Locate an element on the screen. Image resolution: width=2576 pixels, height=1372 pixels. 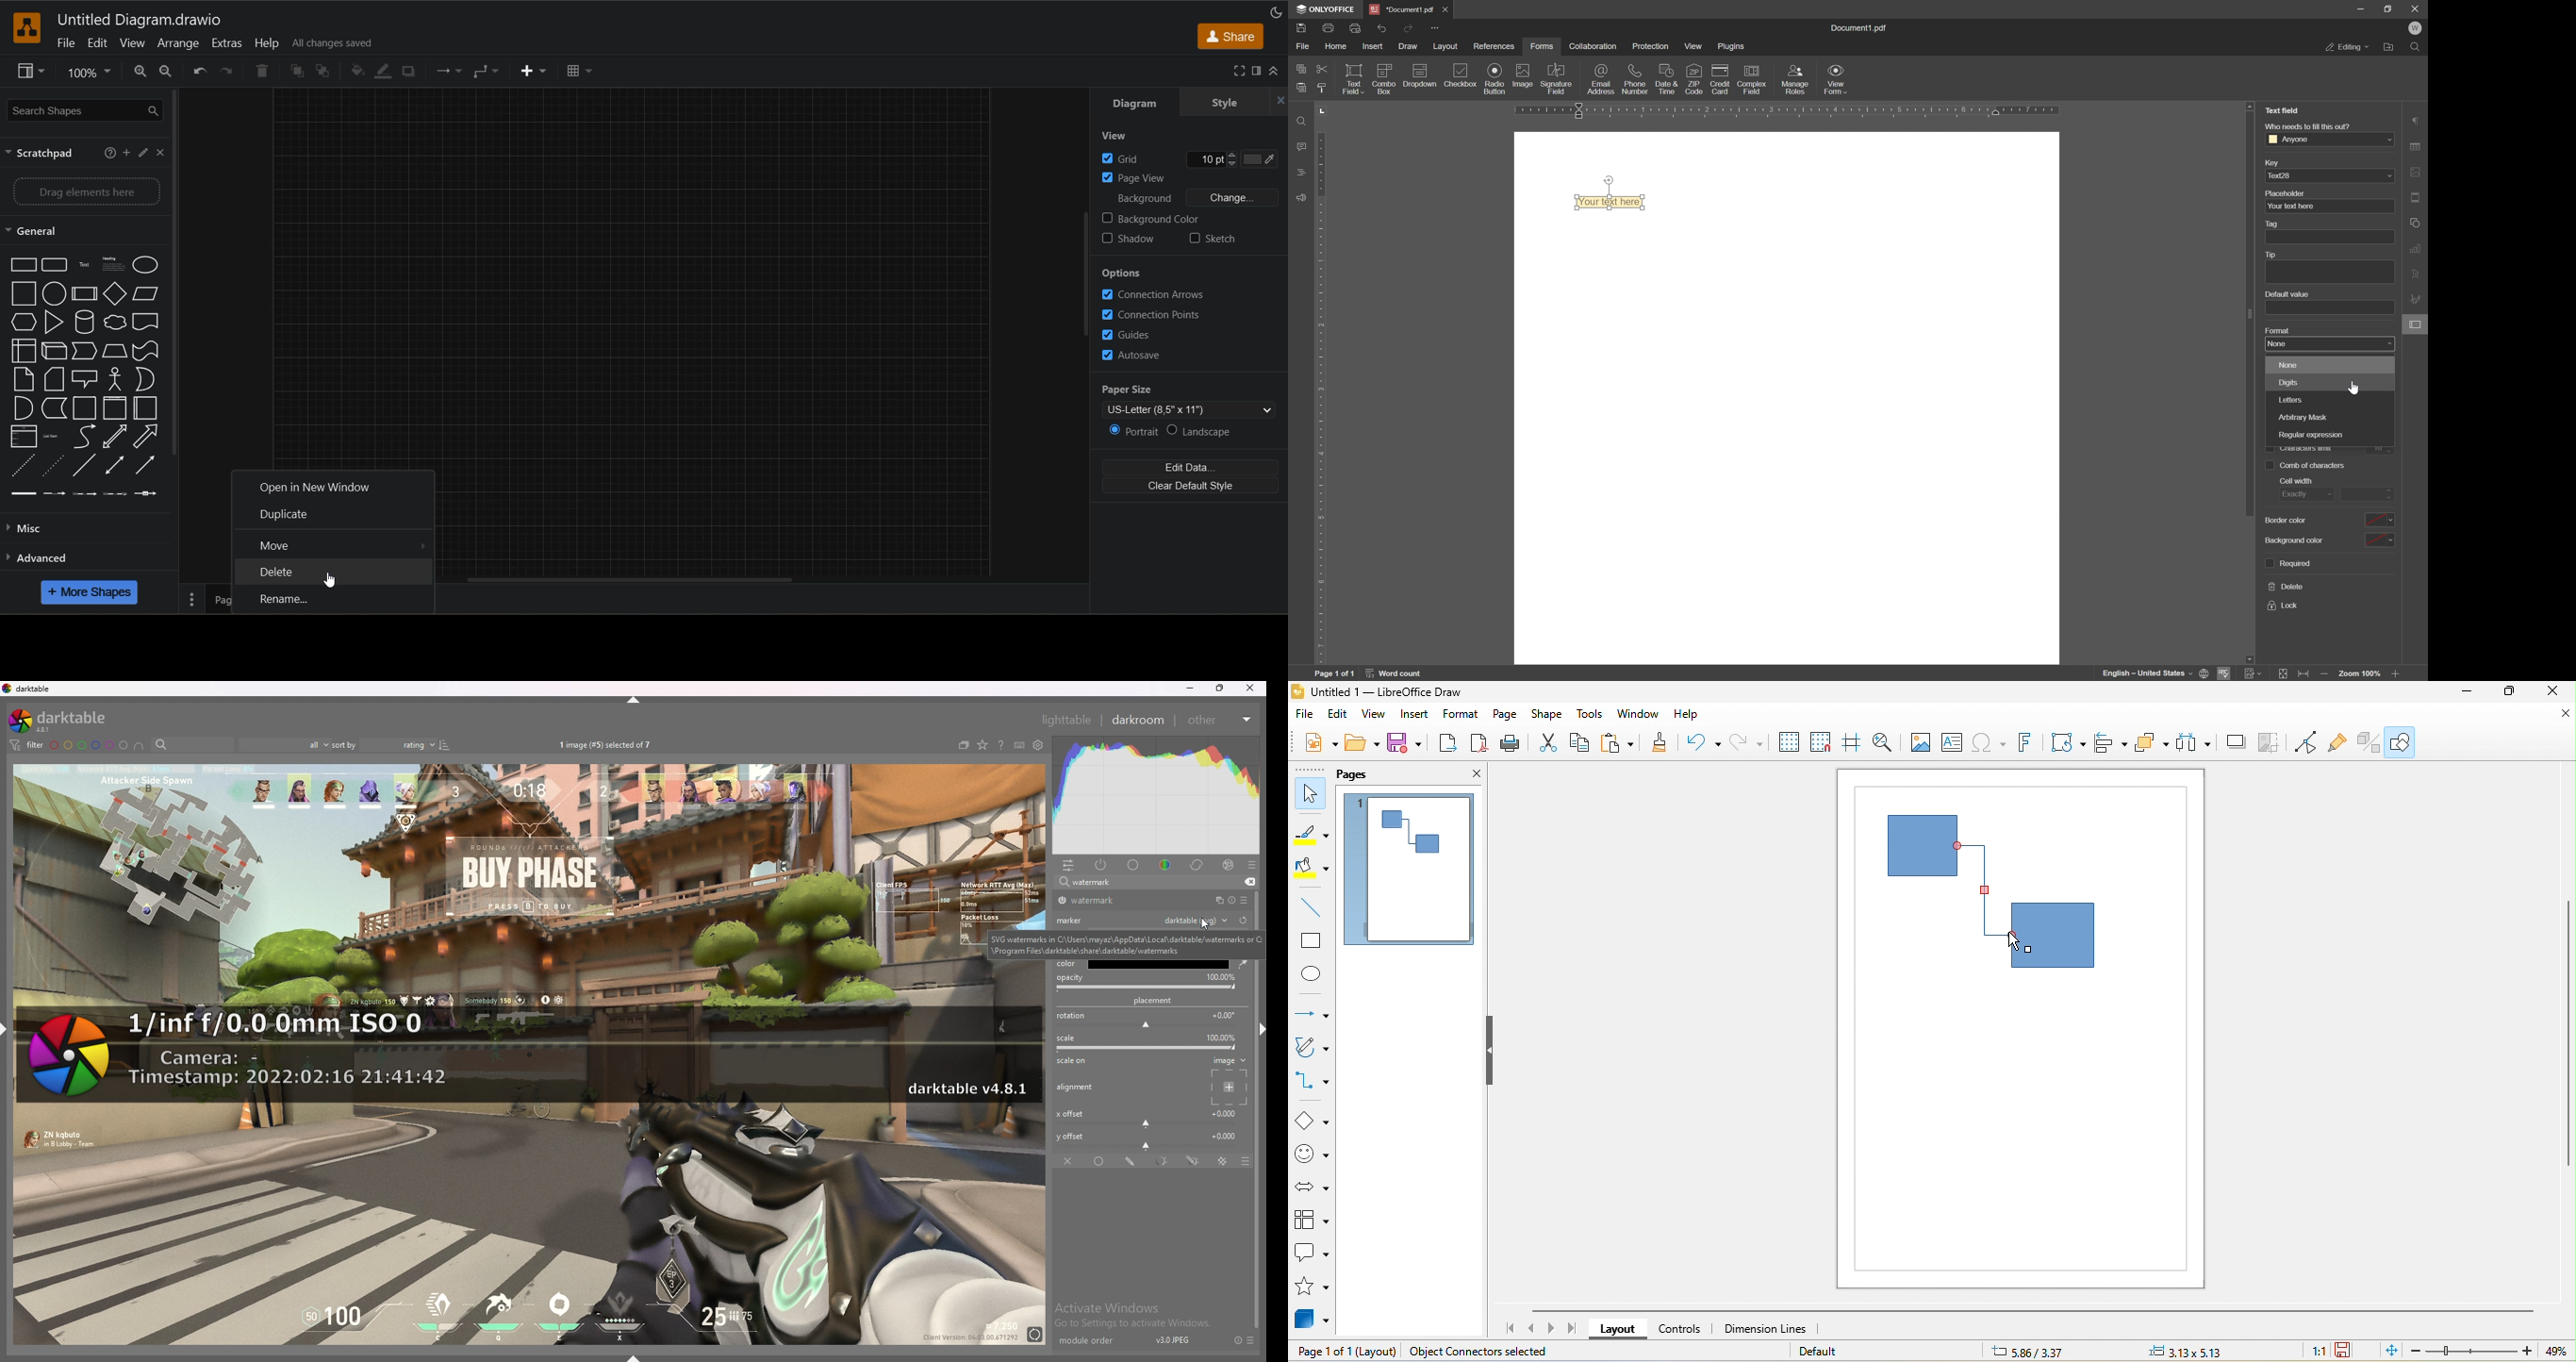
table settings is located at coordinates (2417, 147).